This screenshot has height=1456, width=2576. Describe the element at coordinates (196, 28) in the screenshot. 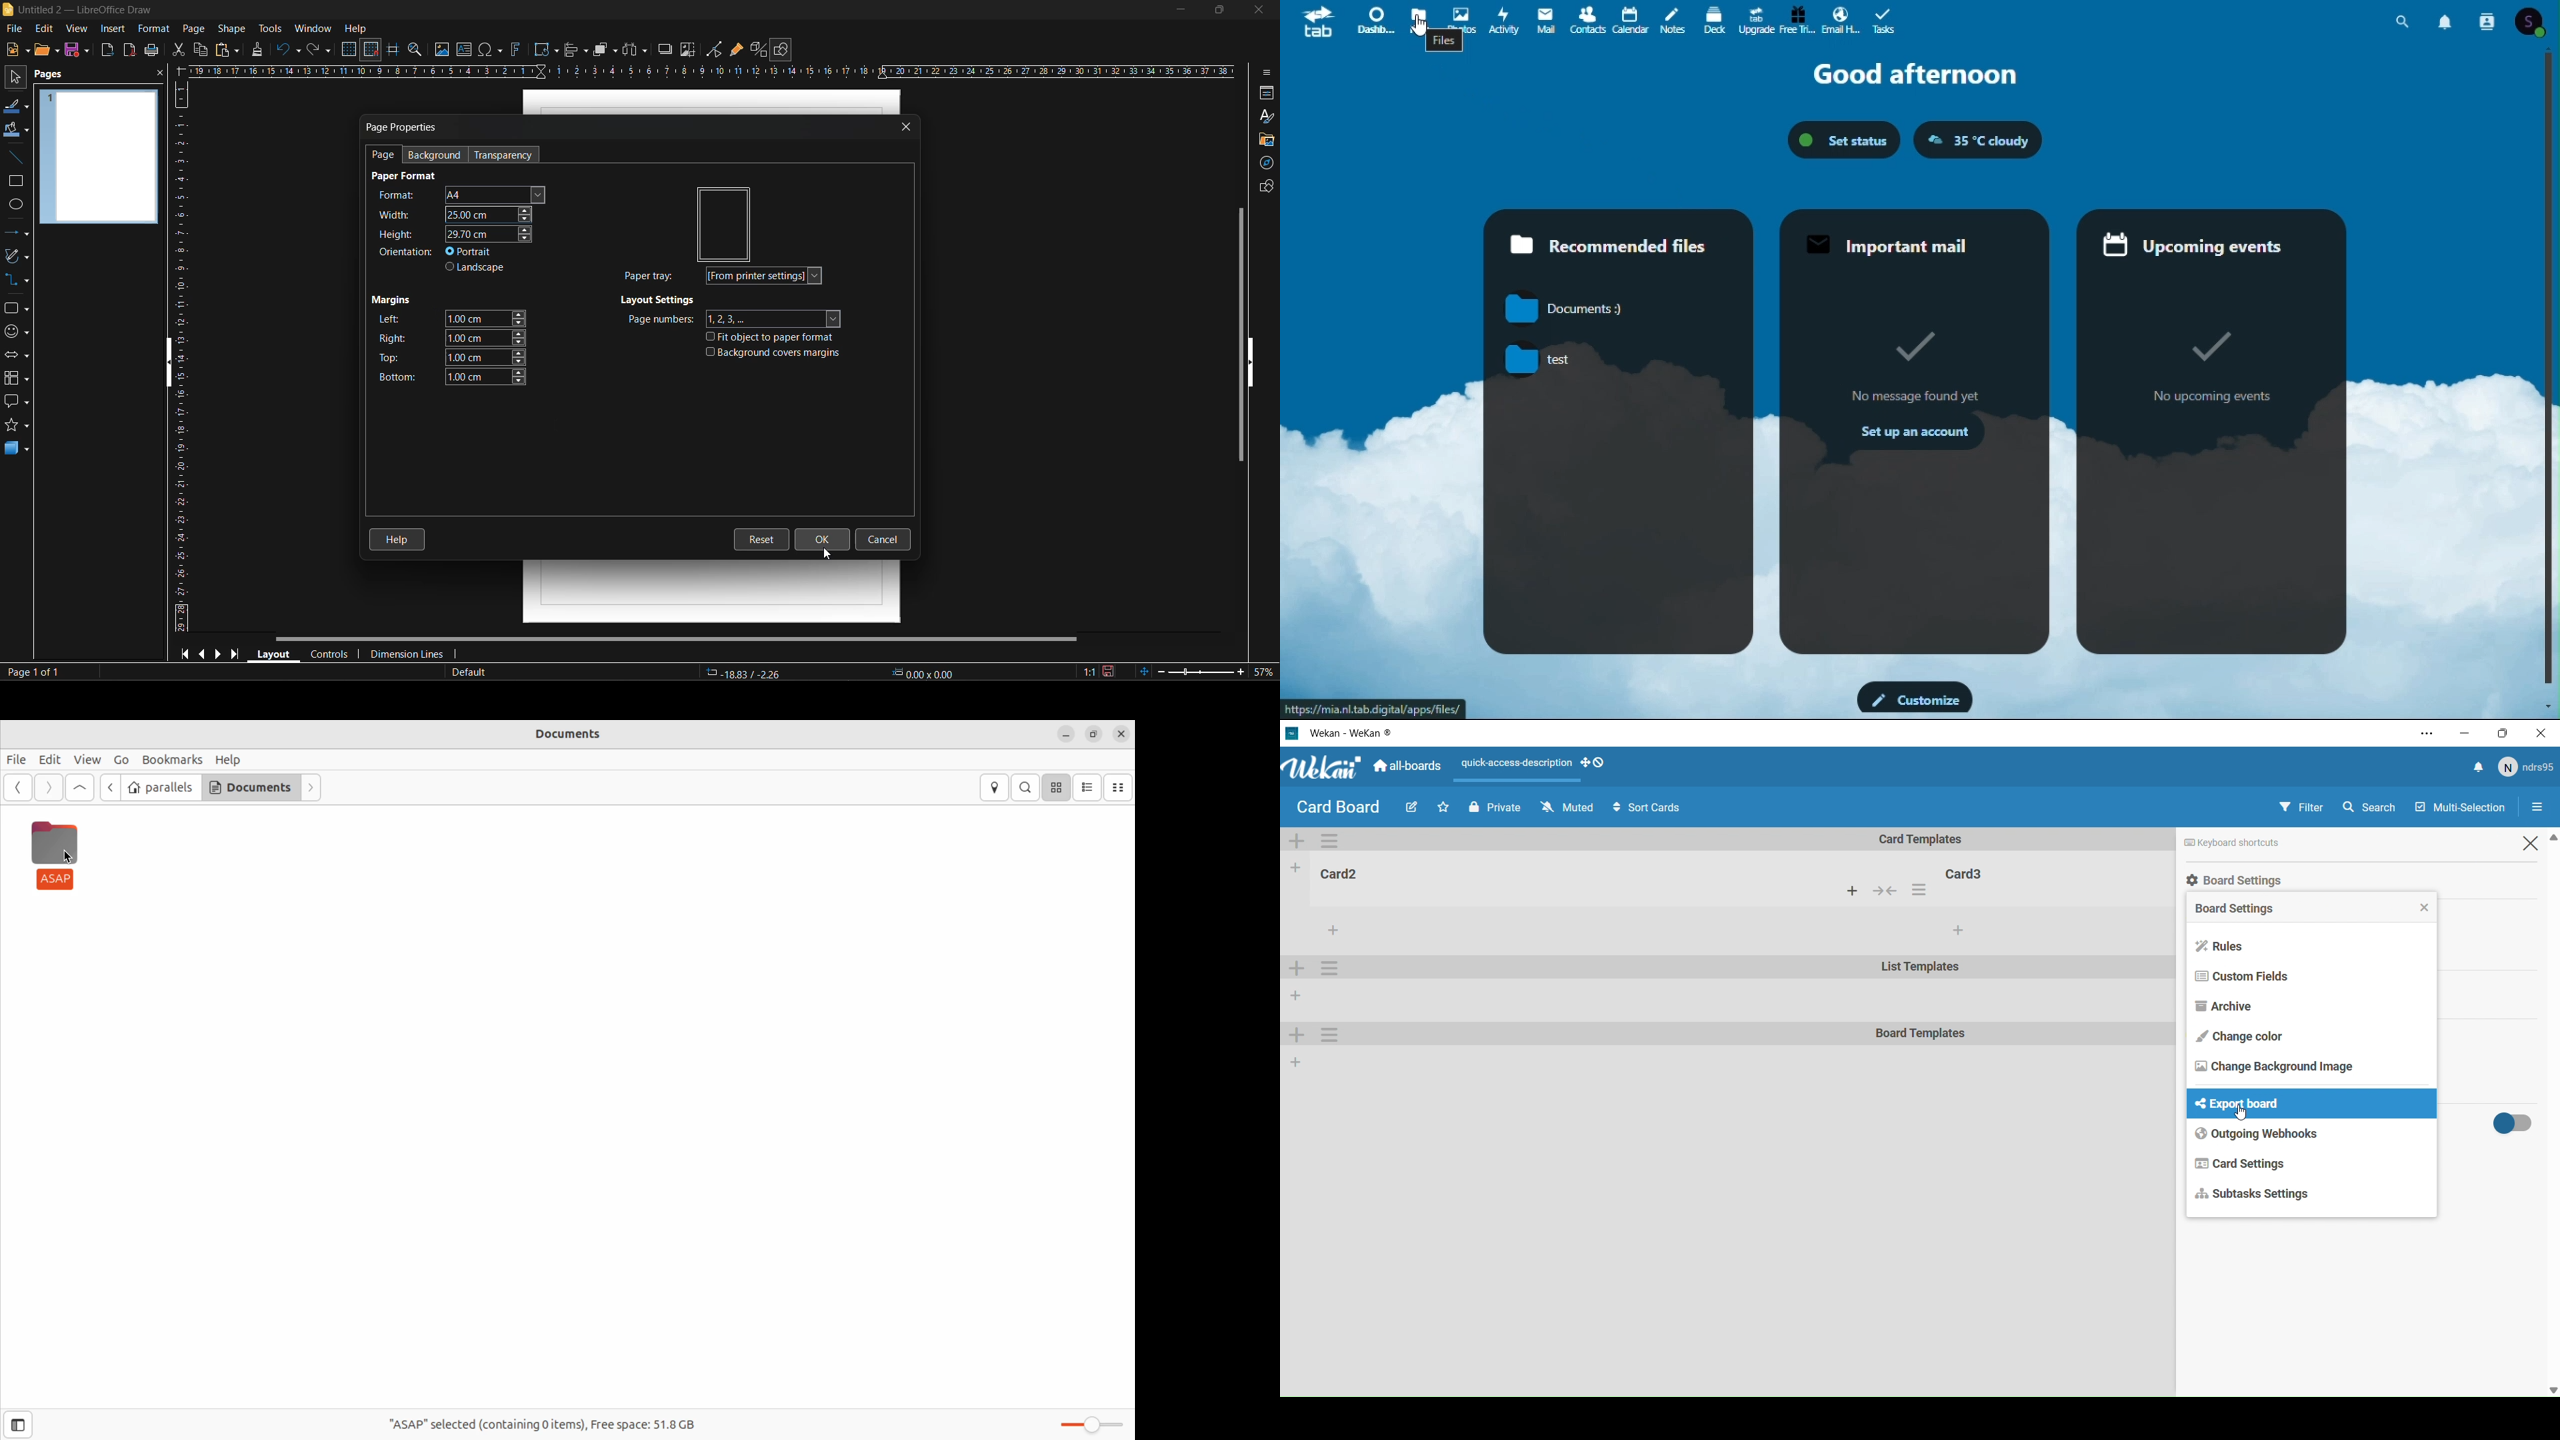

I see `page` at that location.